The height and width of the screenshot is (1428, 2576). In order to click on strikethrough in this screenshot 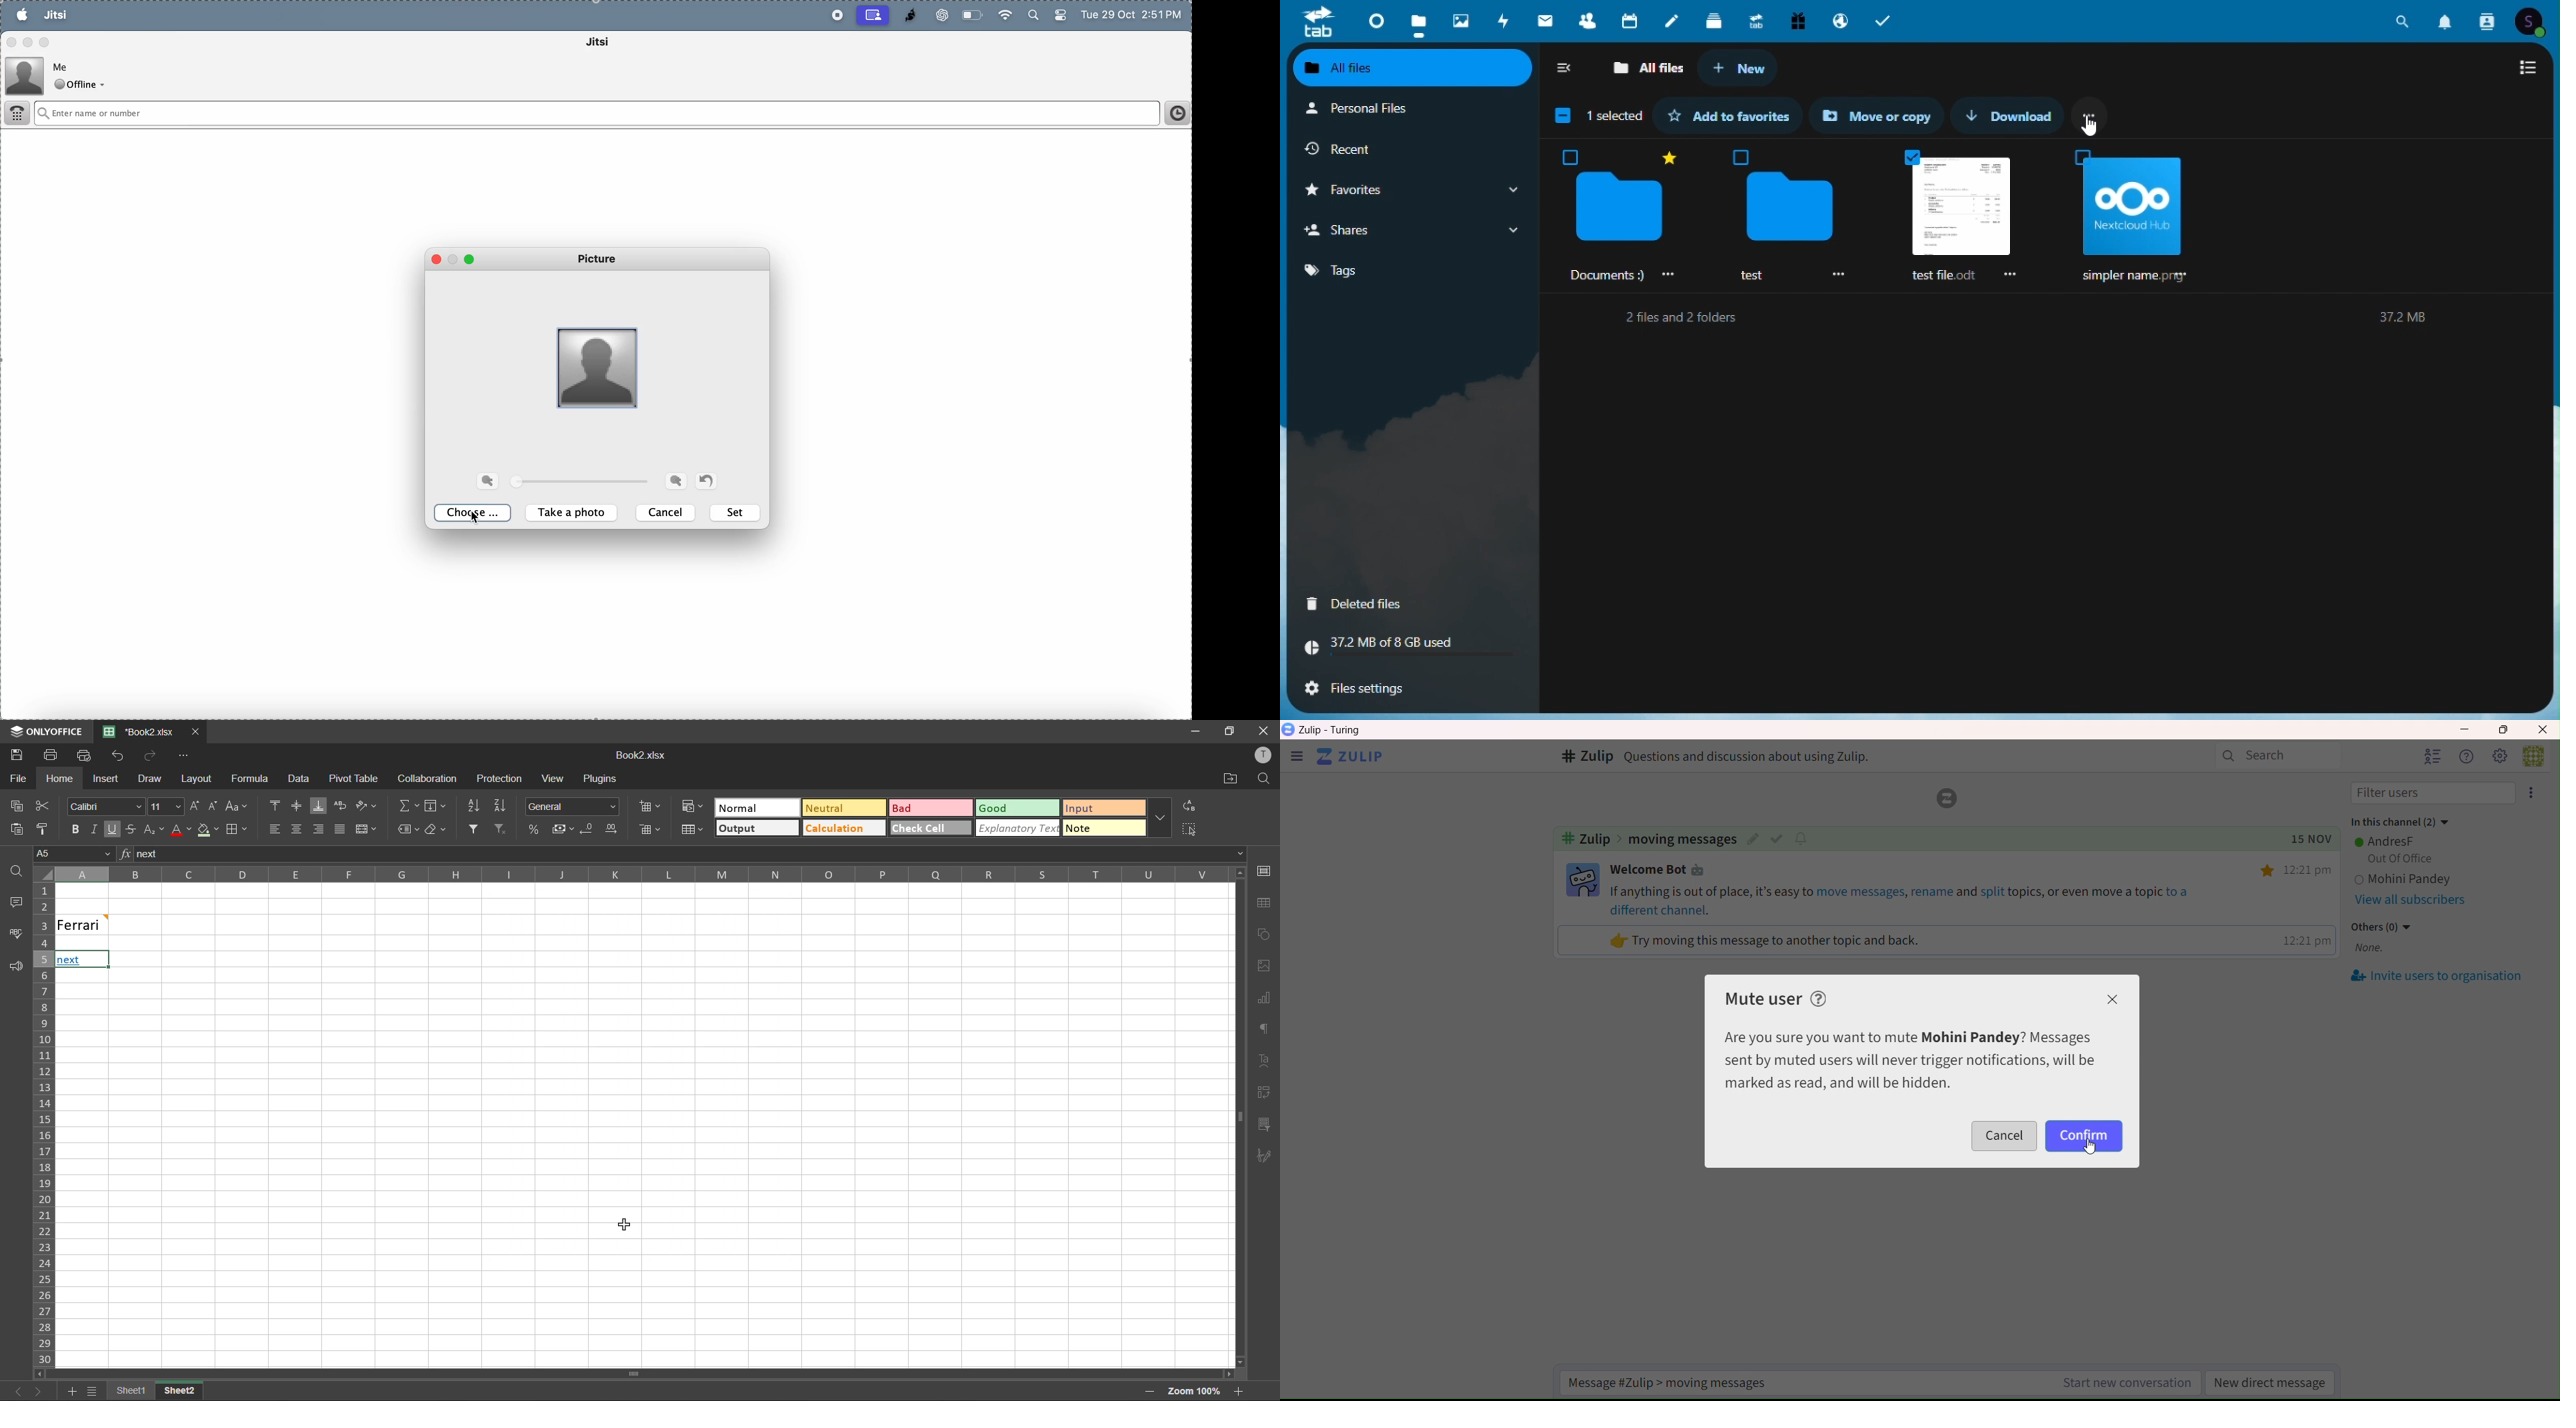, I will do `click(129, 829)`.